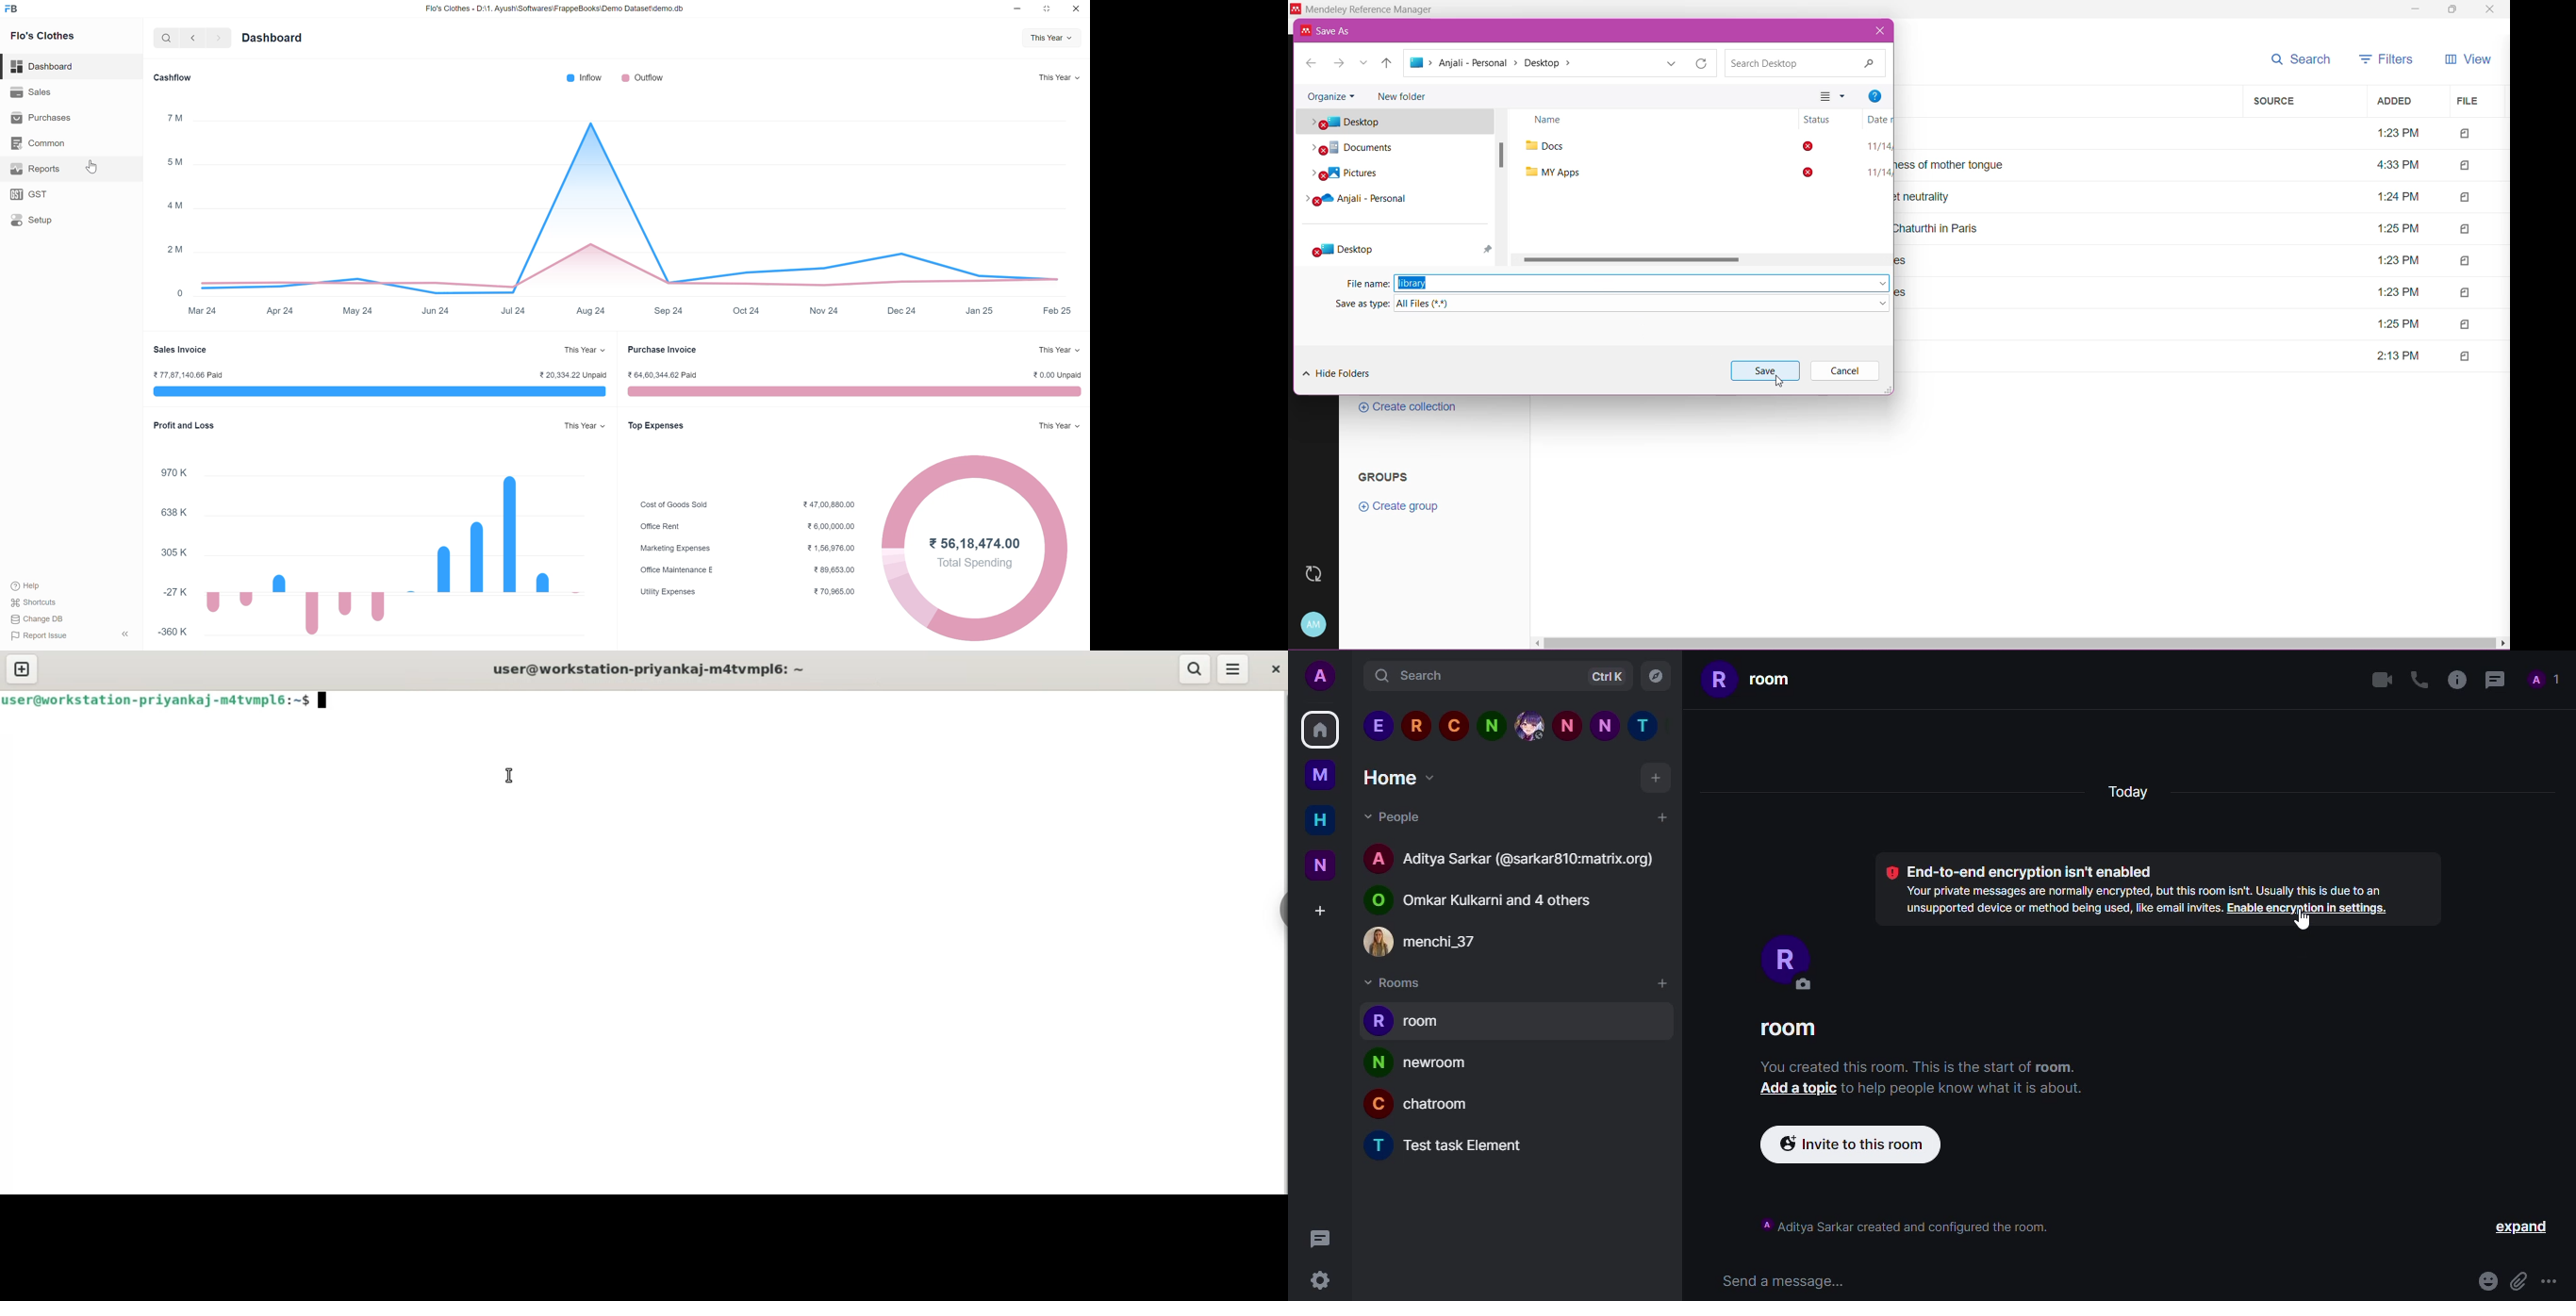  I want to click on purchase invoice, so click(857, 391).